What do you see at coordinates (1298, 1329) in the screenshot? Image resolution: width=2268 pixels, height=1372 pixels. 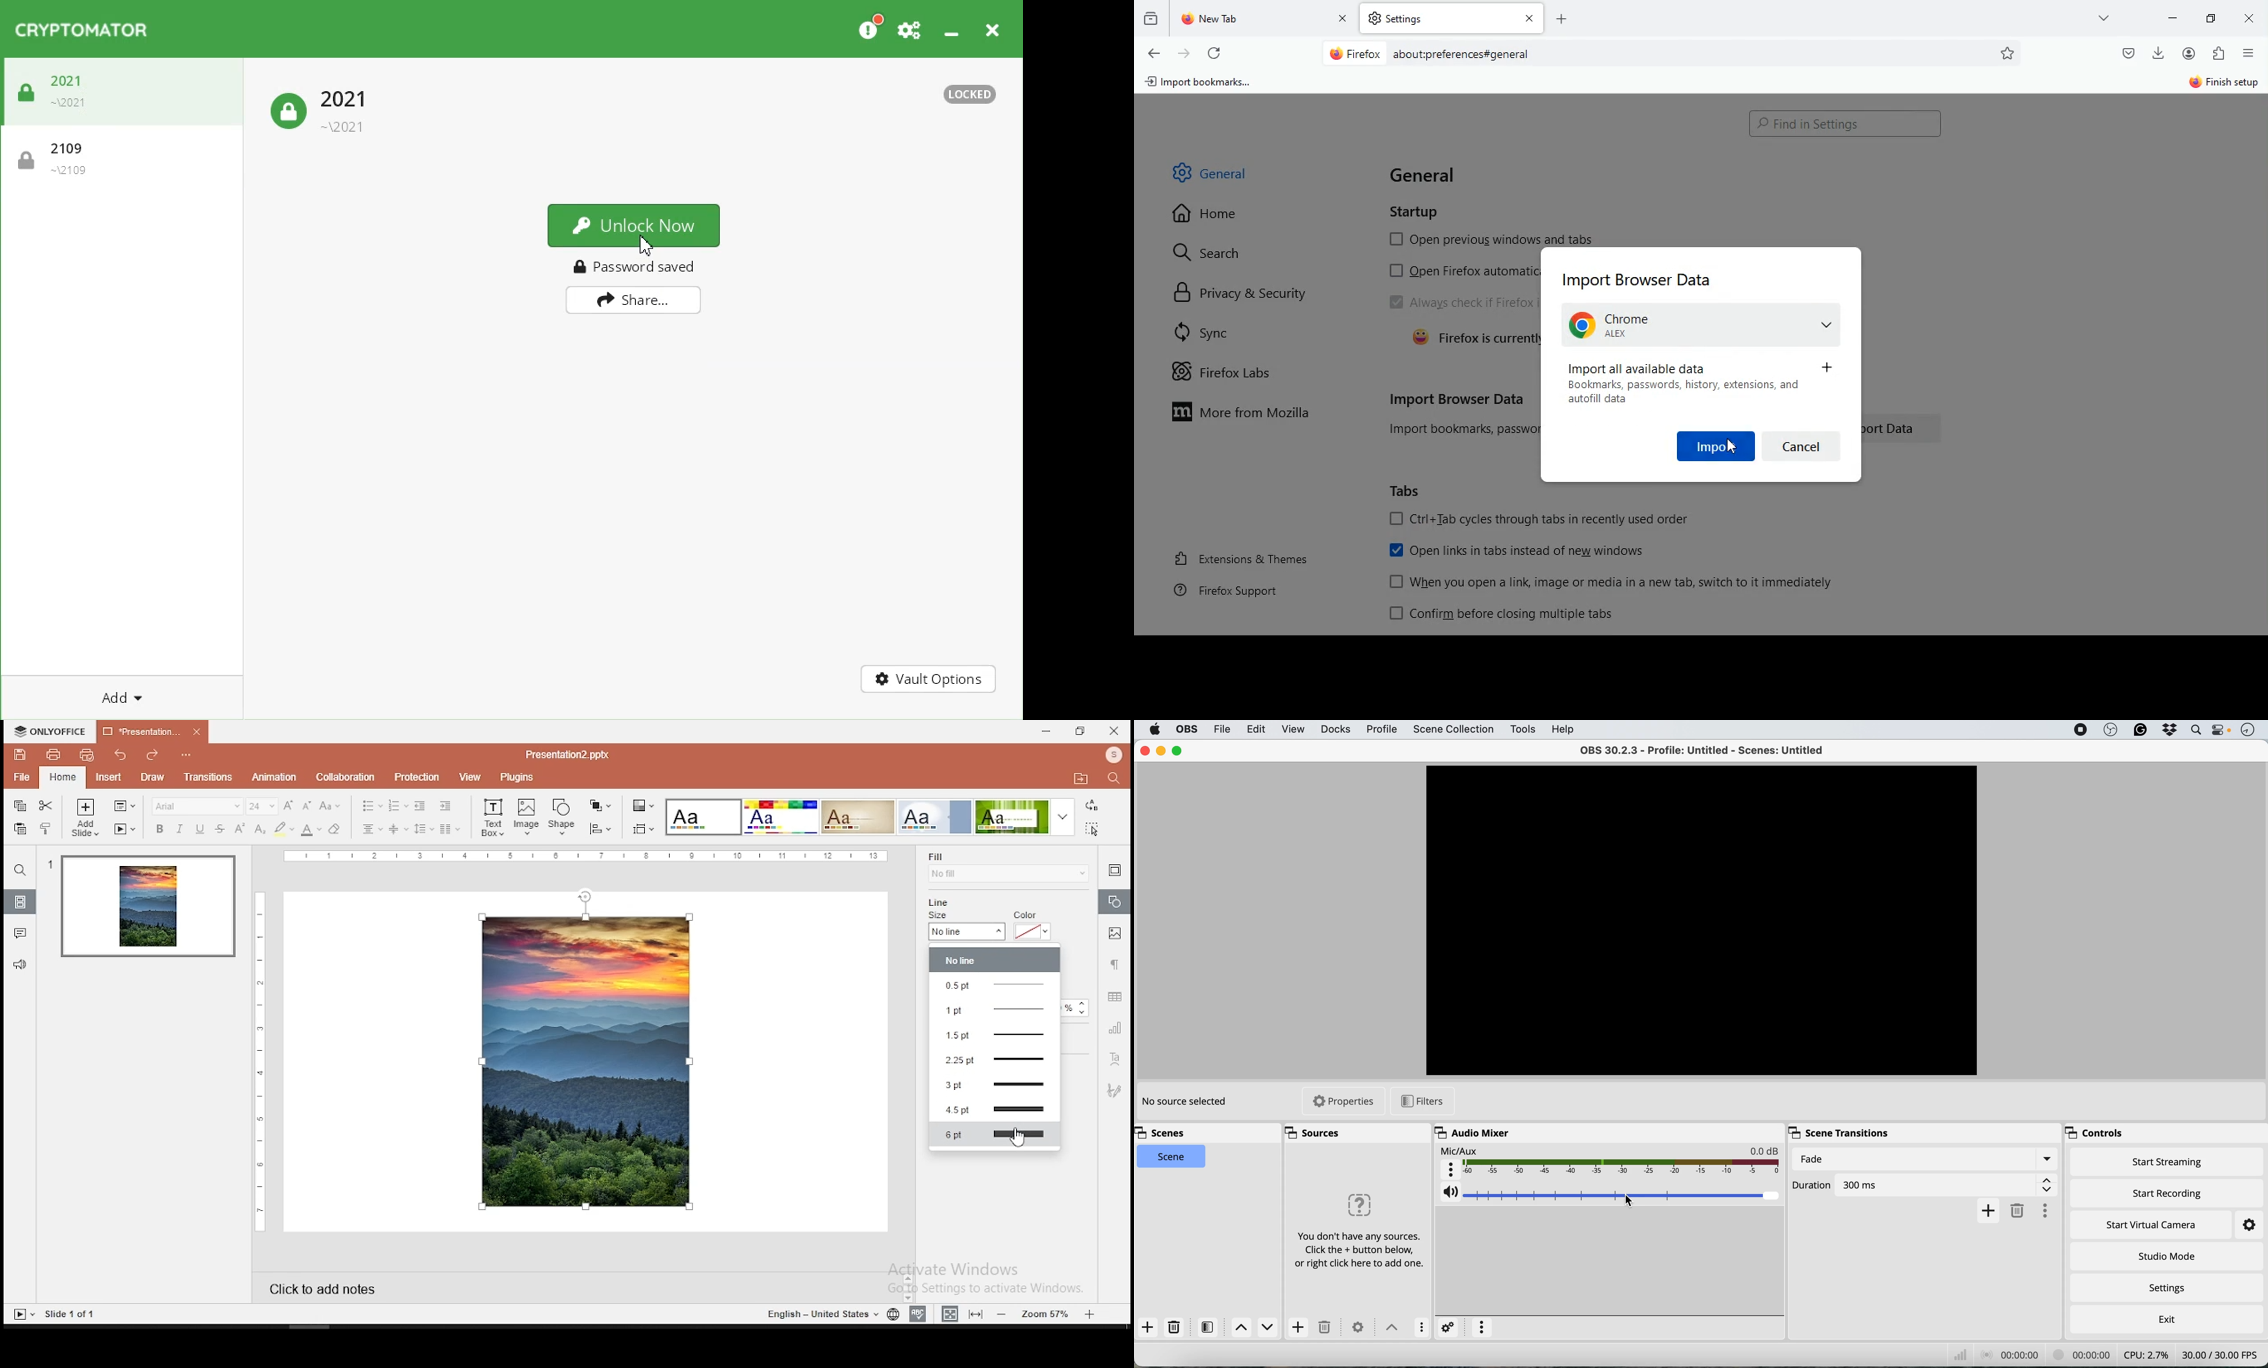 I see `add source` at bounding box center [1298, 1329].